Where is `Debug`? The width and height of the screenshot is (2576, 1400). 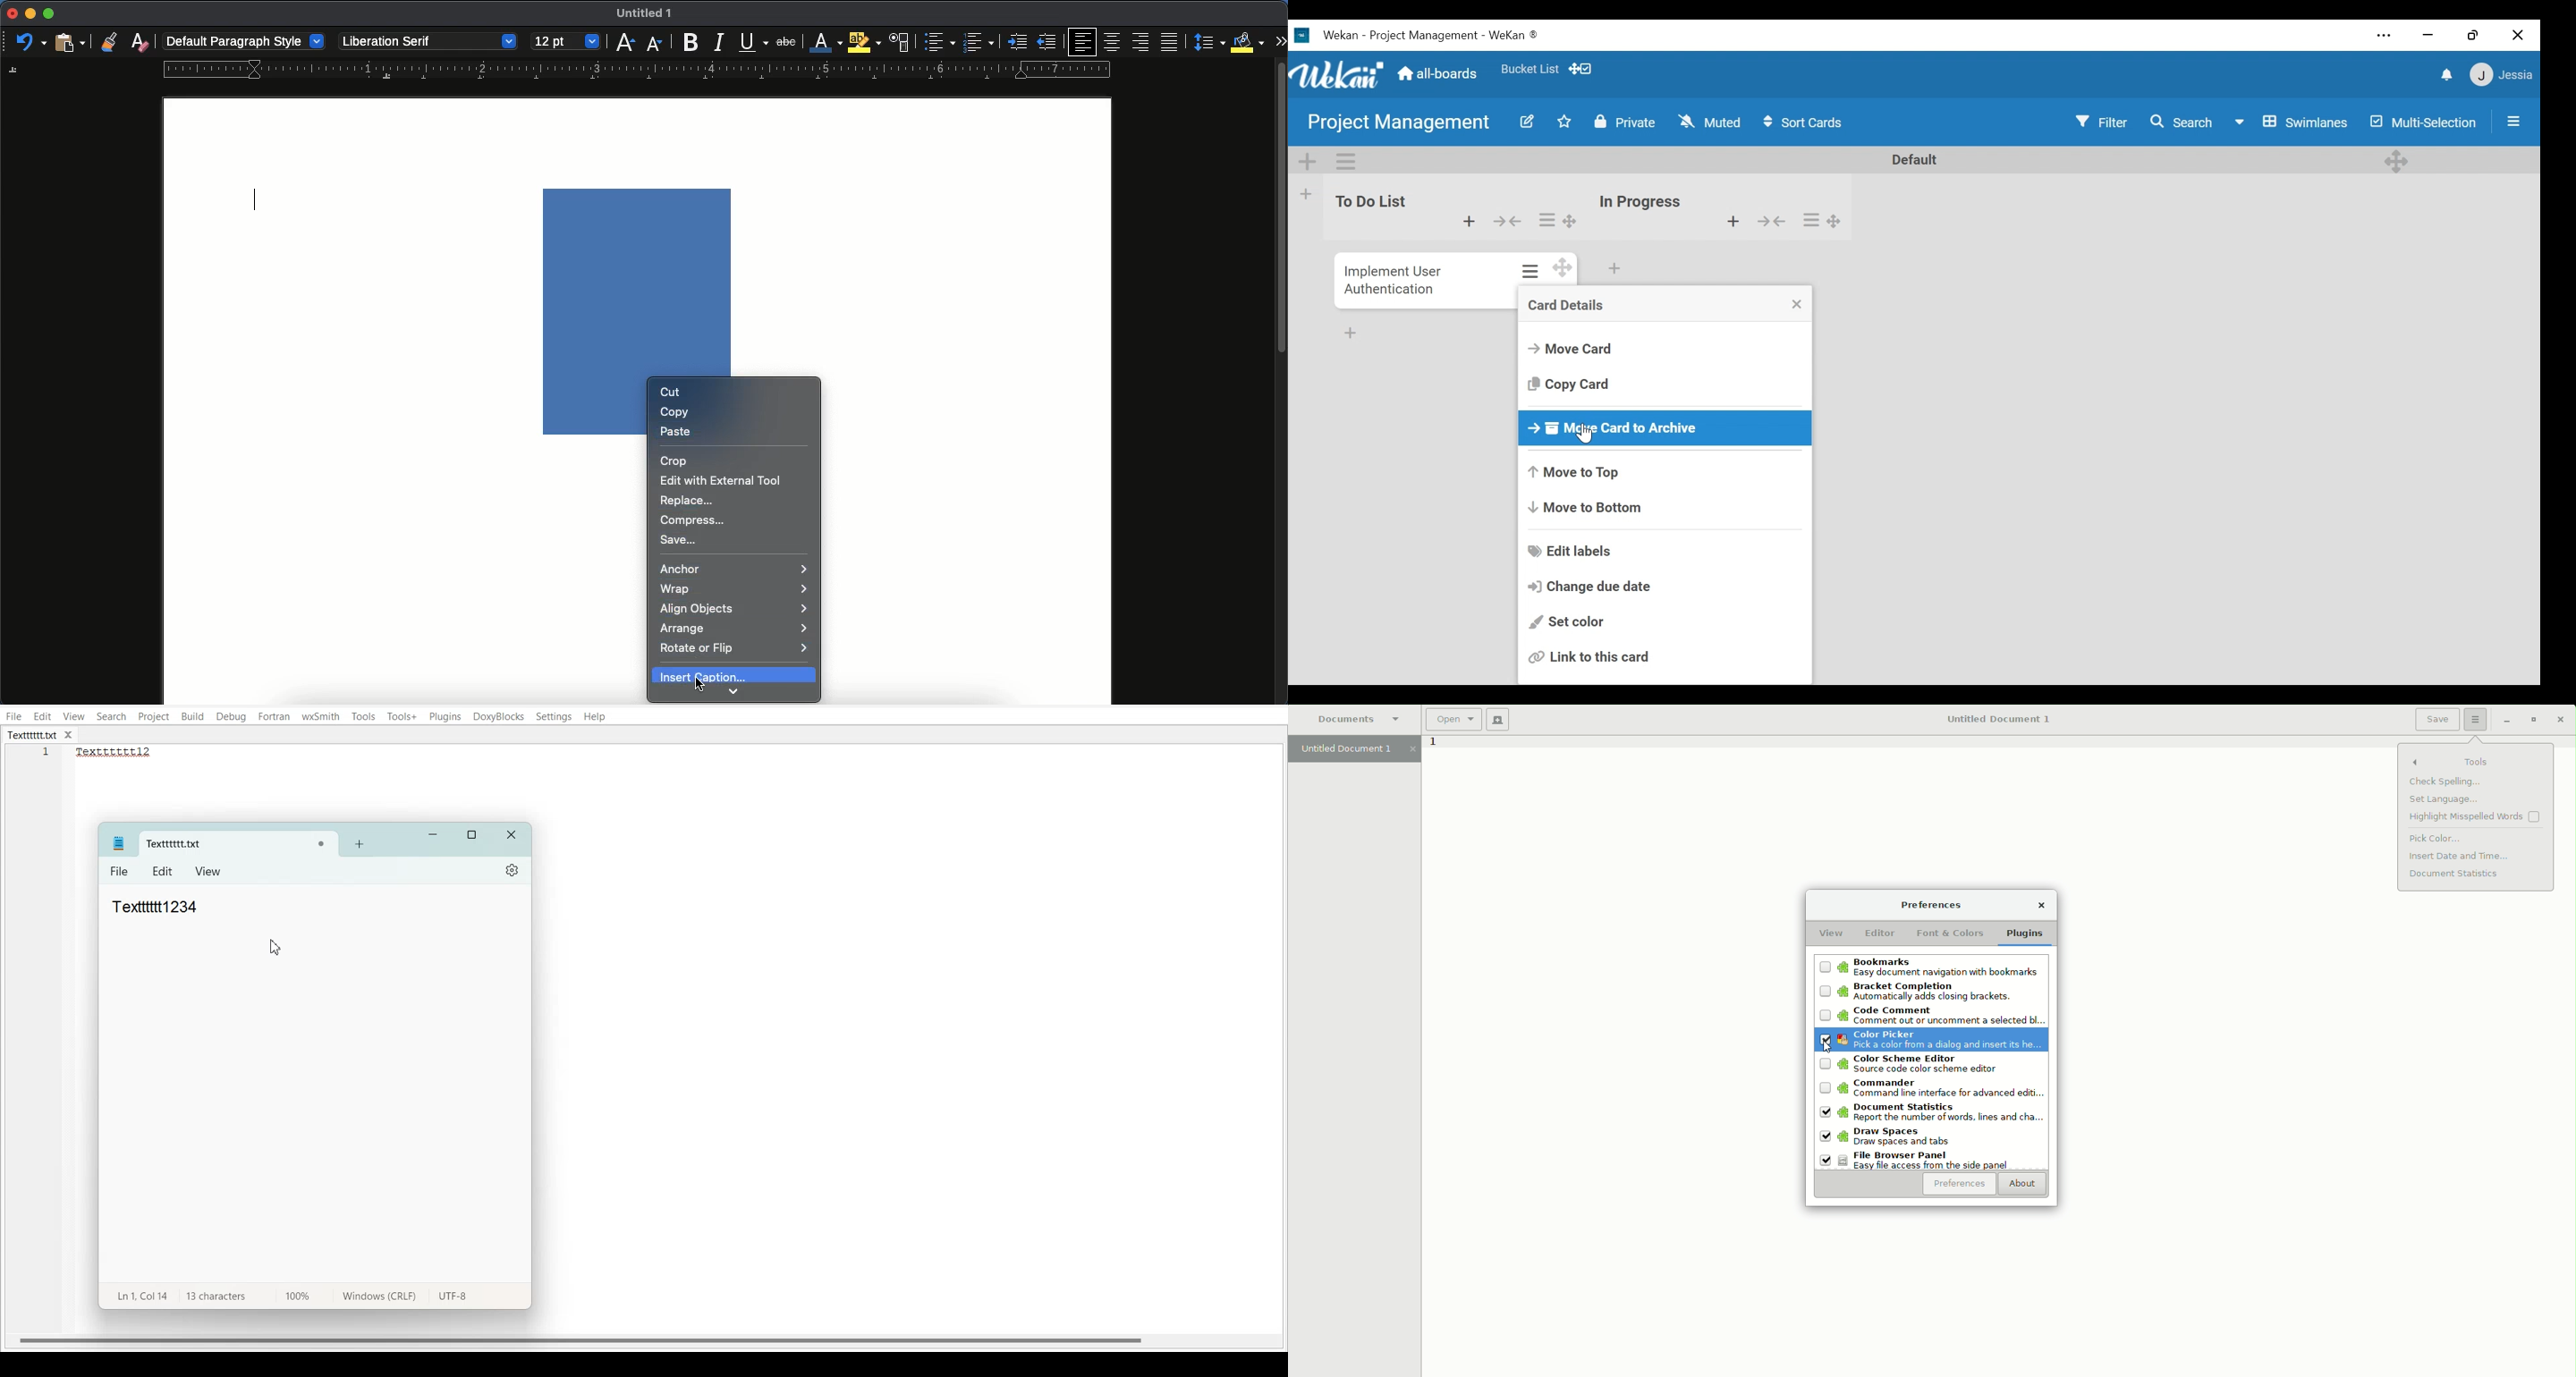 Debug is located at coordinates (231, 717).